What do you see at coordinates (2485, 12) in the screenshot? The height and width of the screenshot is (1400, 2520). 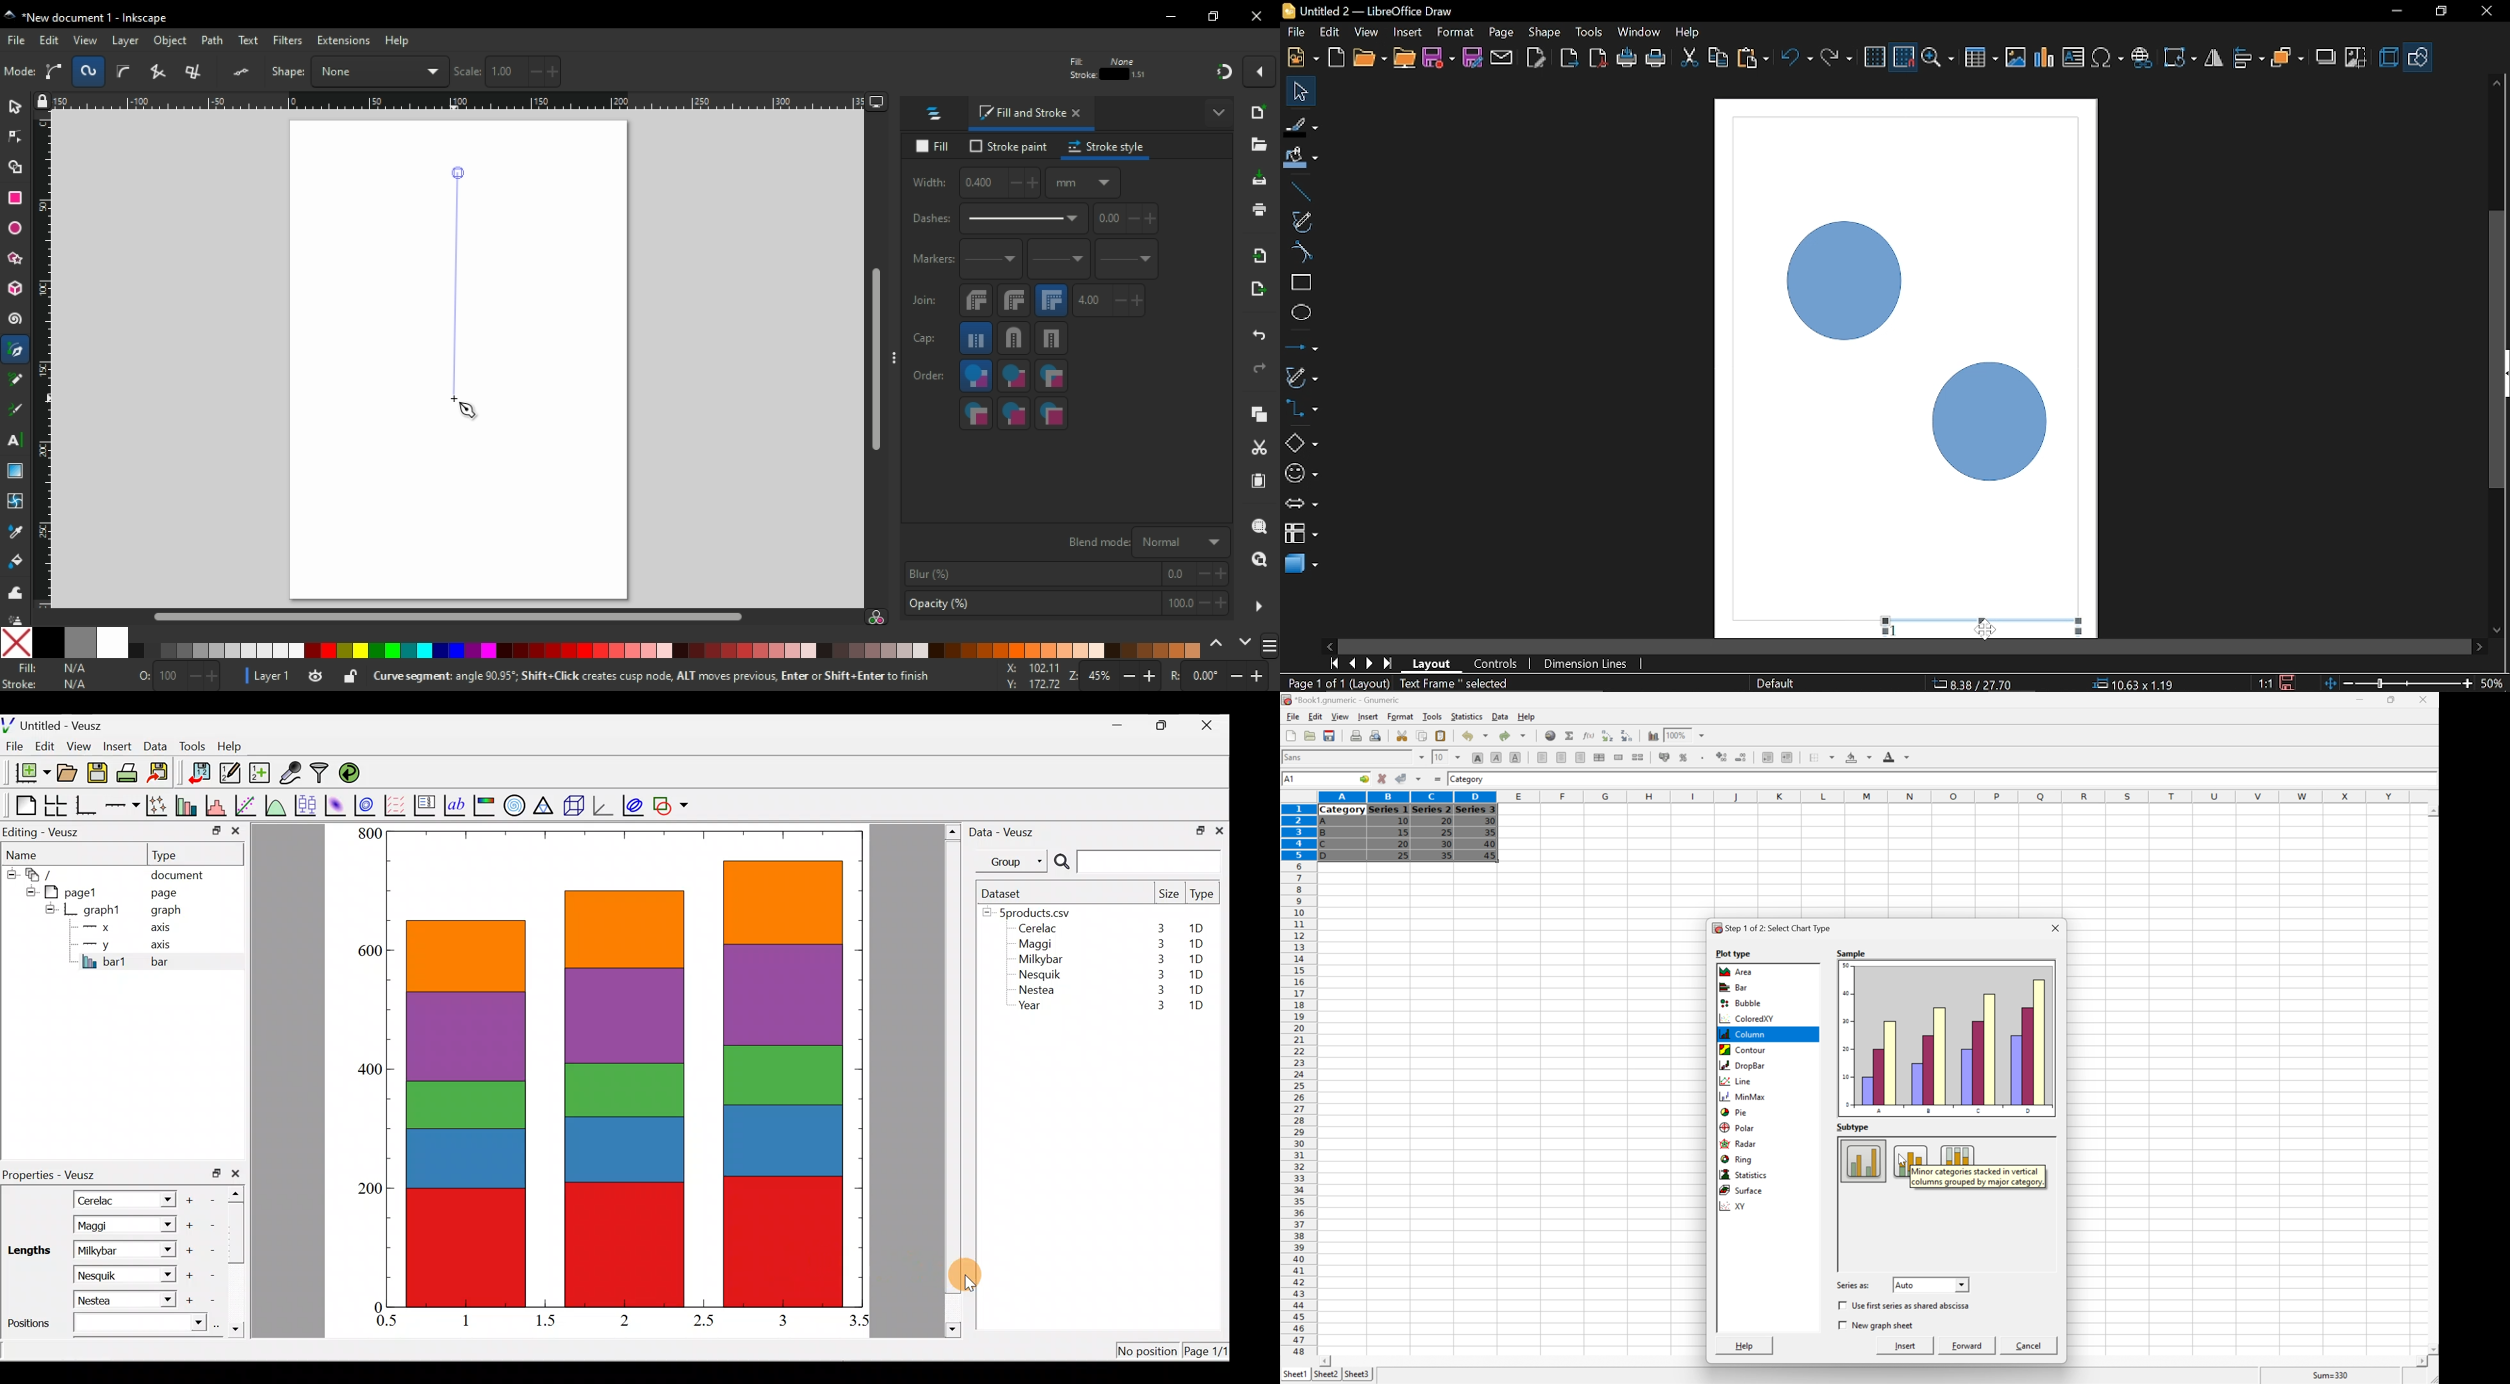 I see `CLose` at bounding box center [2485, 12].